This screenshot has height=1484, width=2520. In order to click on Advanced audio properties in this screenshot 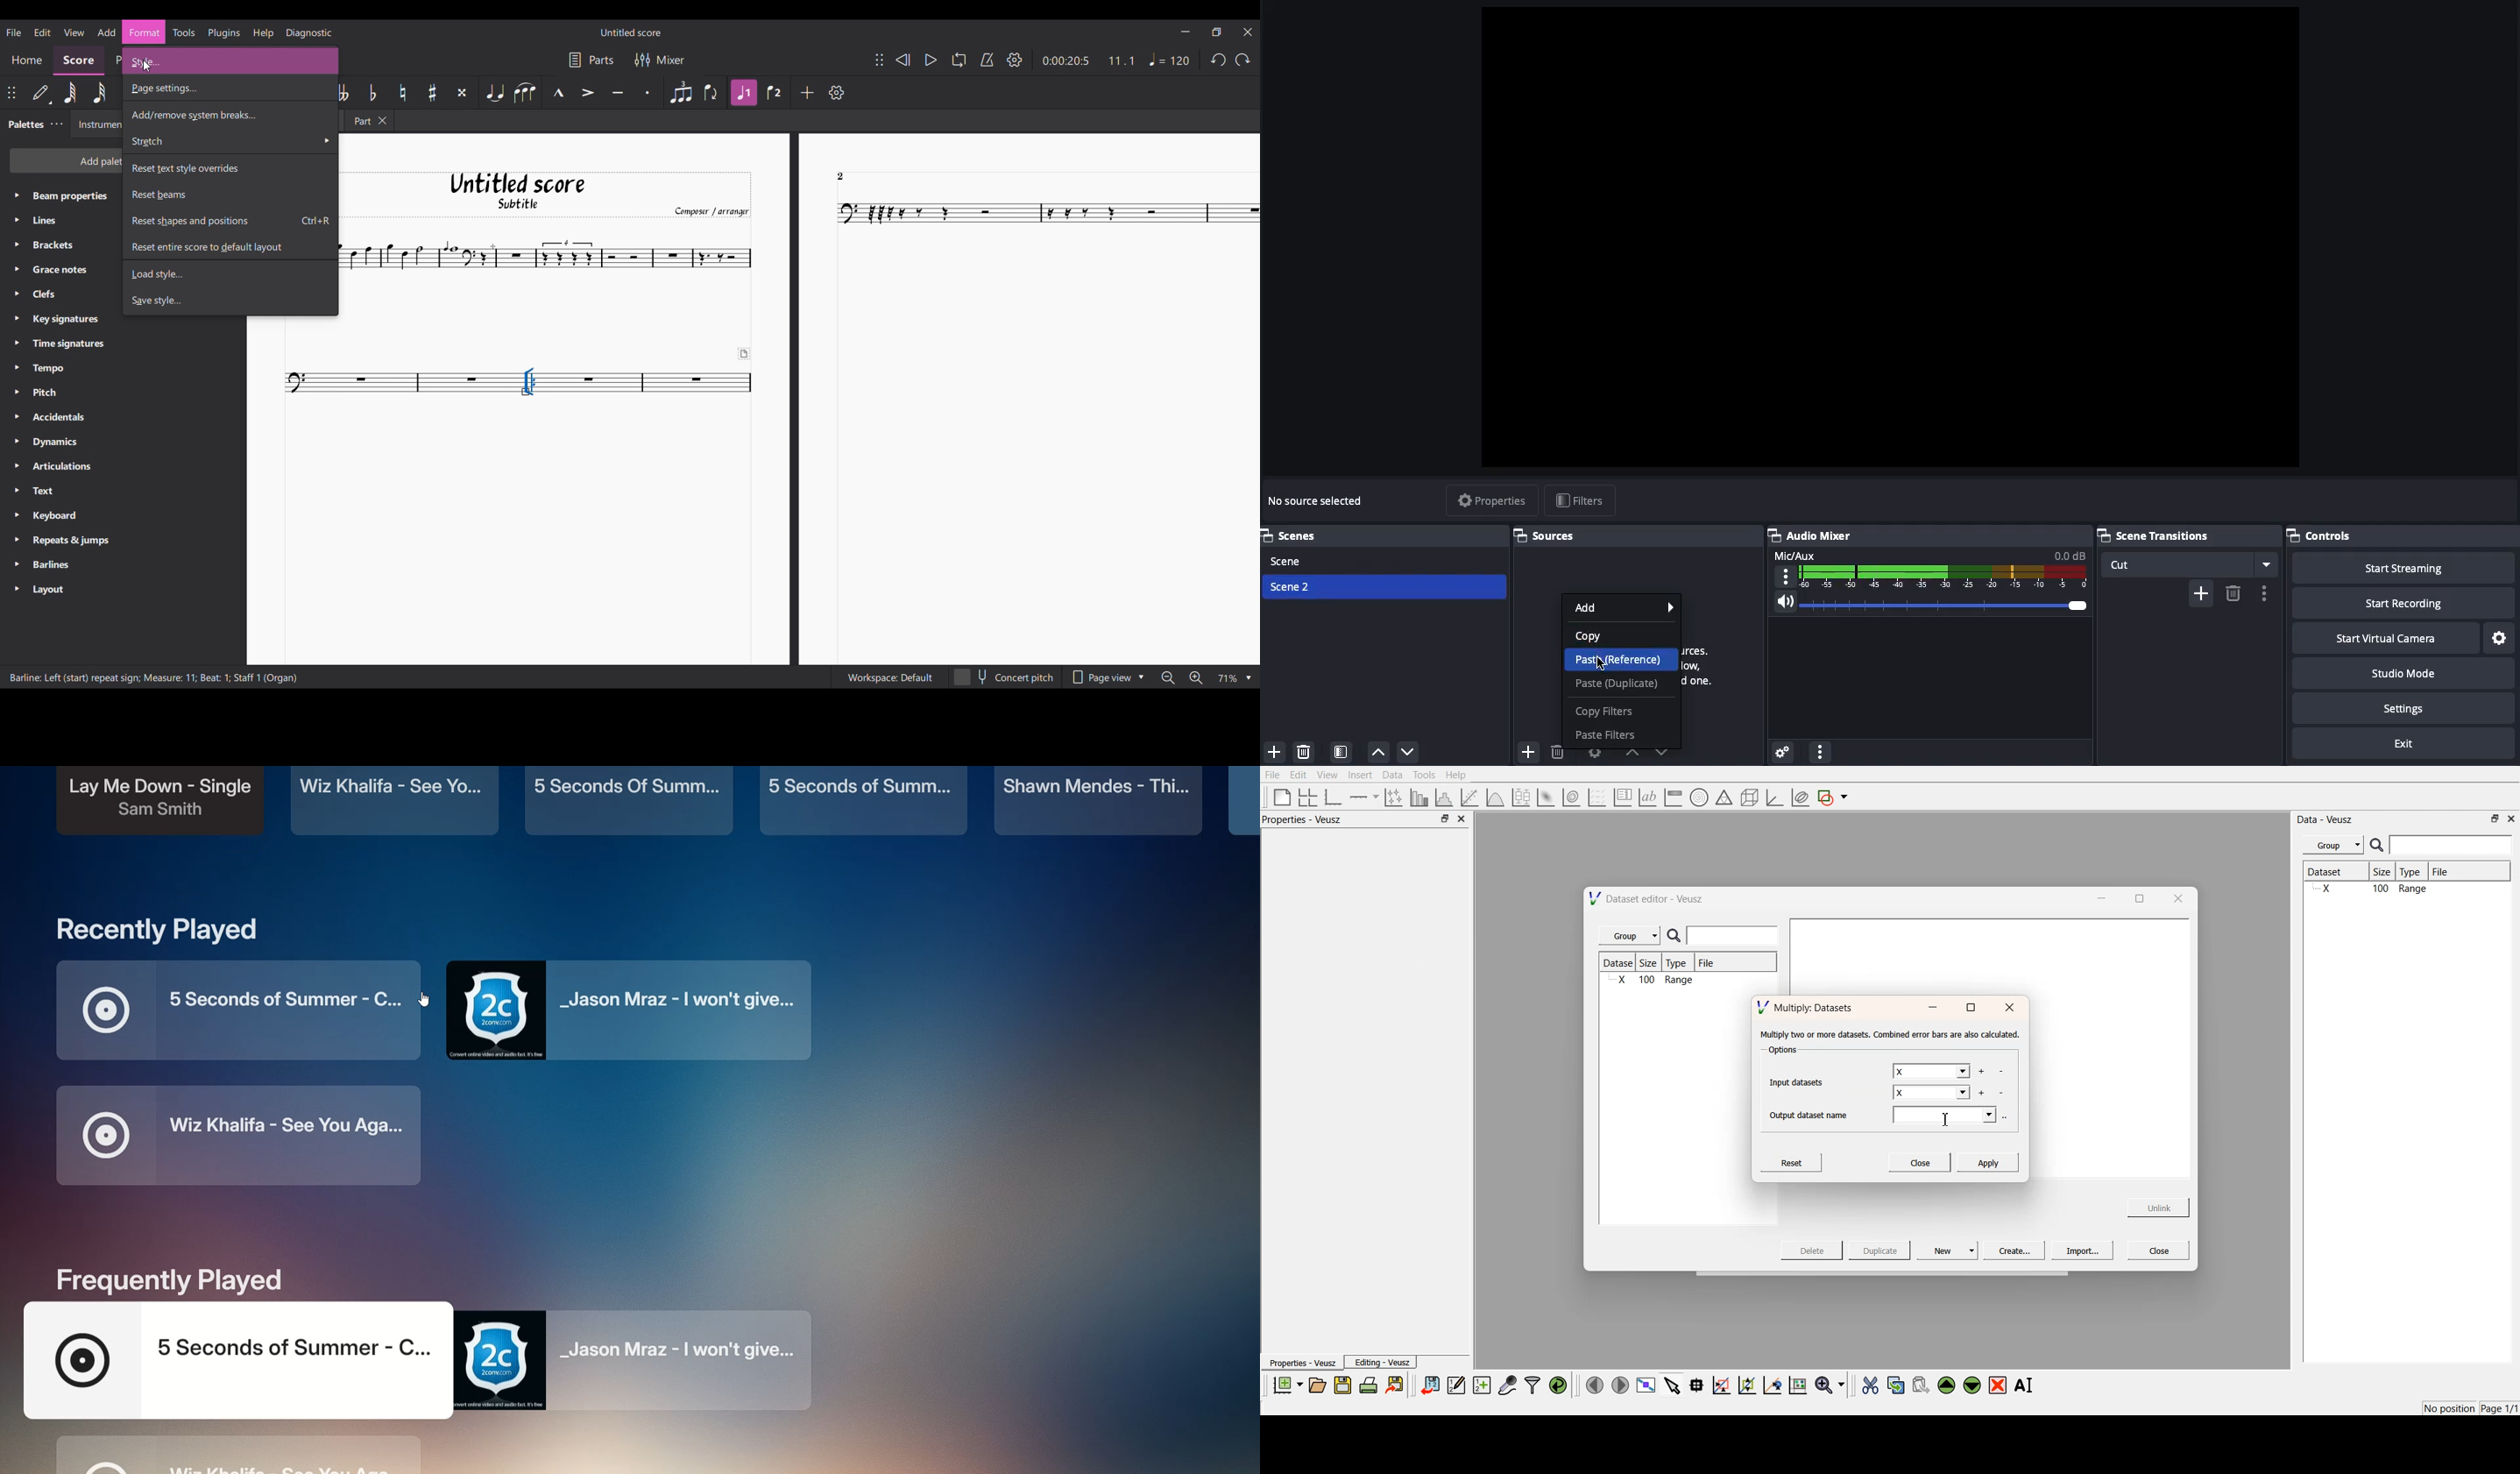, I will do `click(1783, 749)`.